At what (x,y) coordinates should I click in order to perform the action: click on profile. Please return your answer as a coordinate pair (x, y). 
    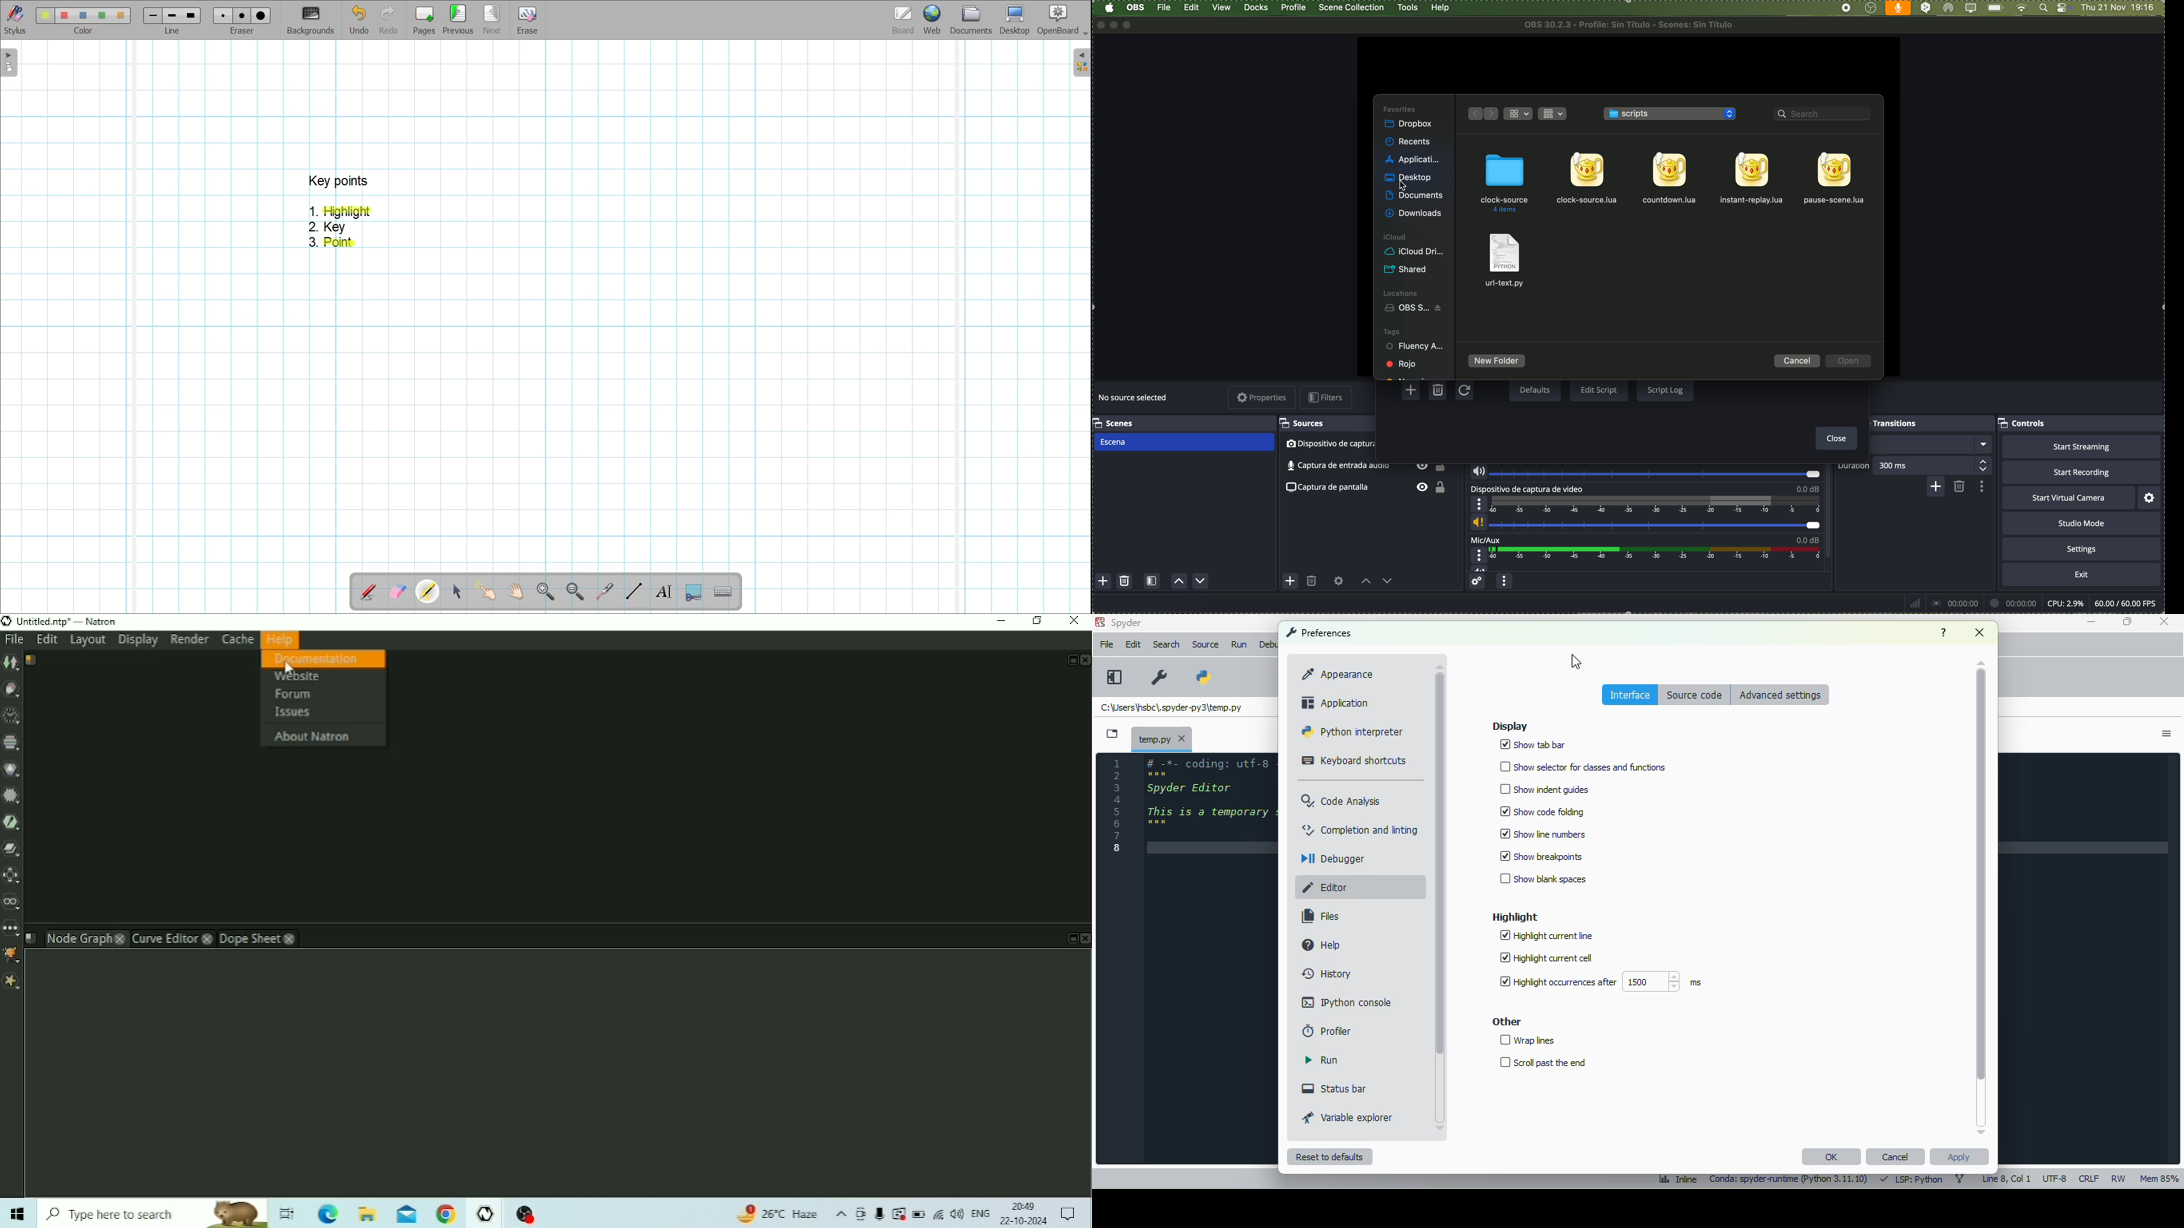
    Looking at the image, I should click on (1293, 8).